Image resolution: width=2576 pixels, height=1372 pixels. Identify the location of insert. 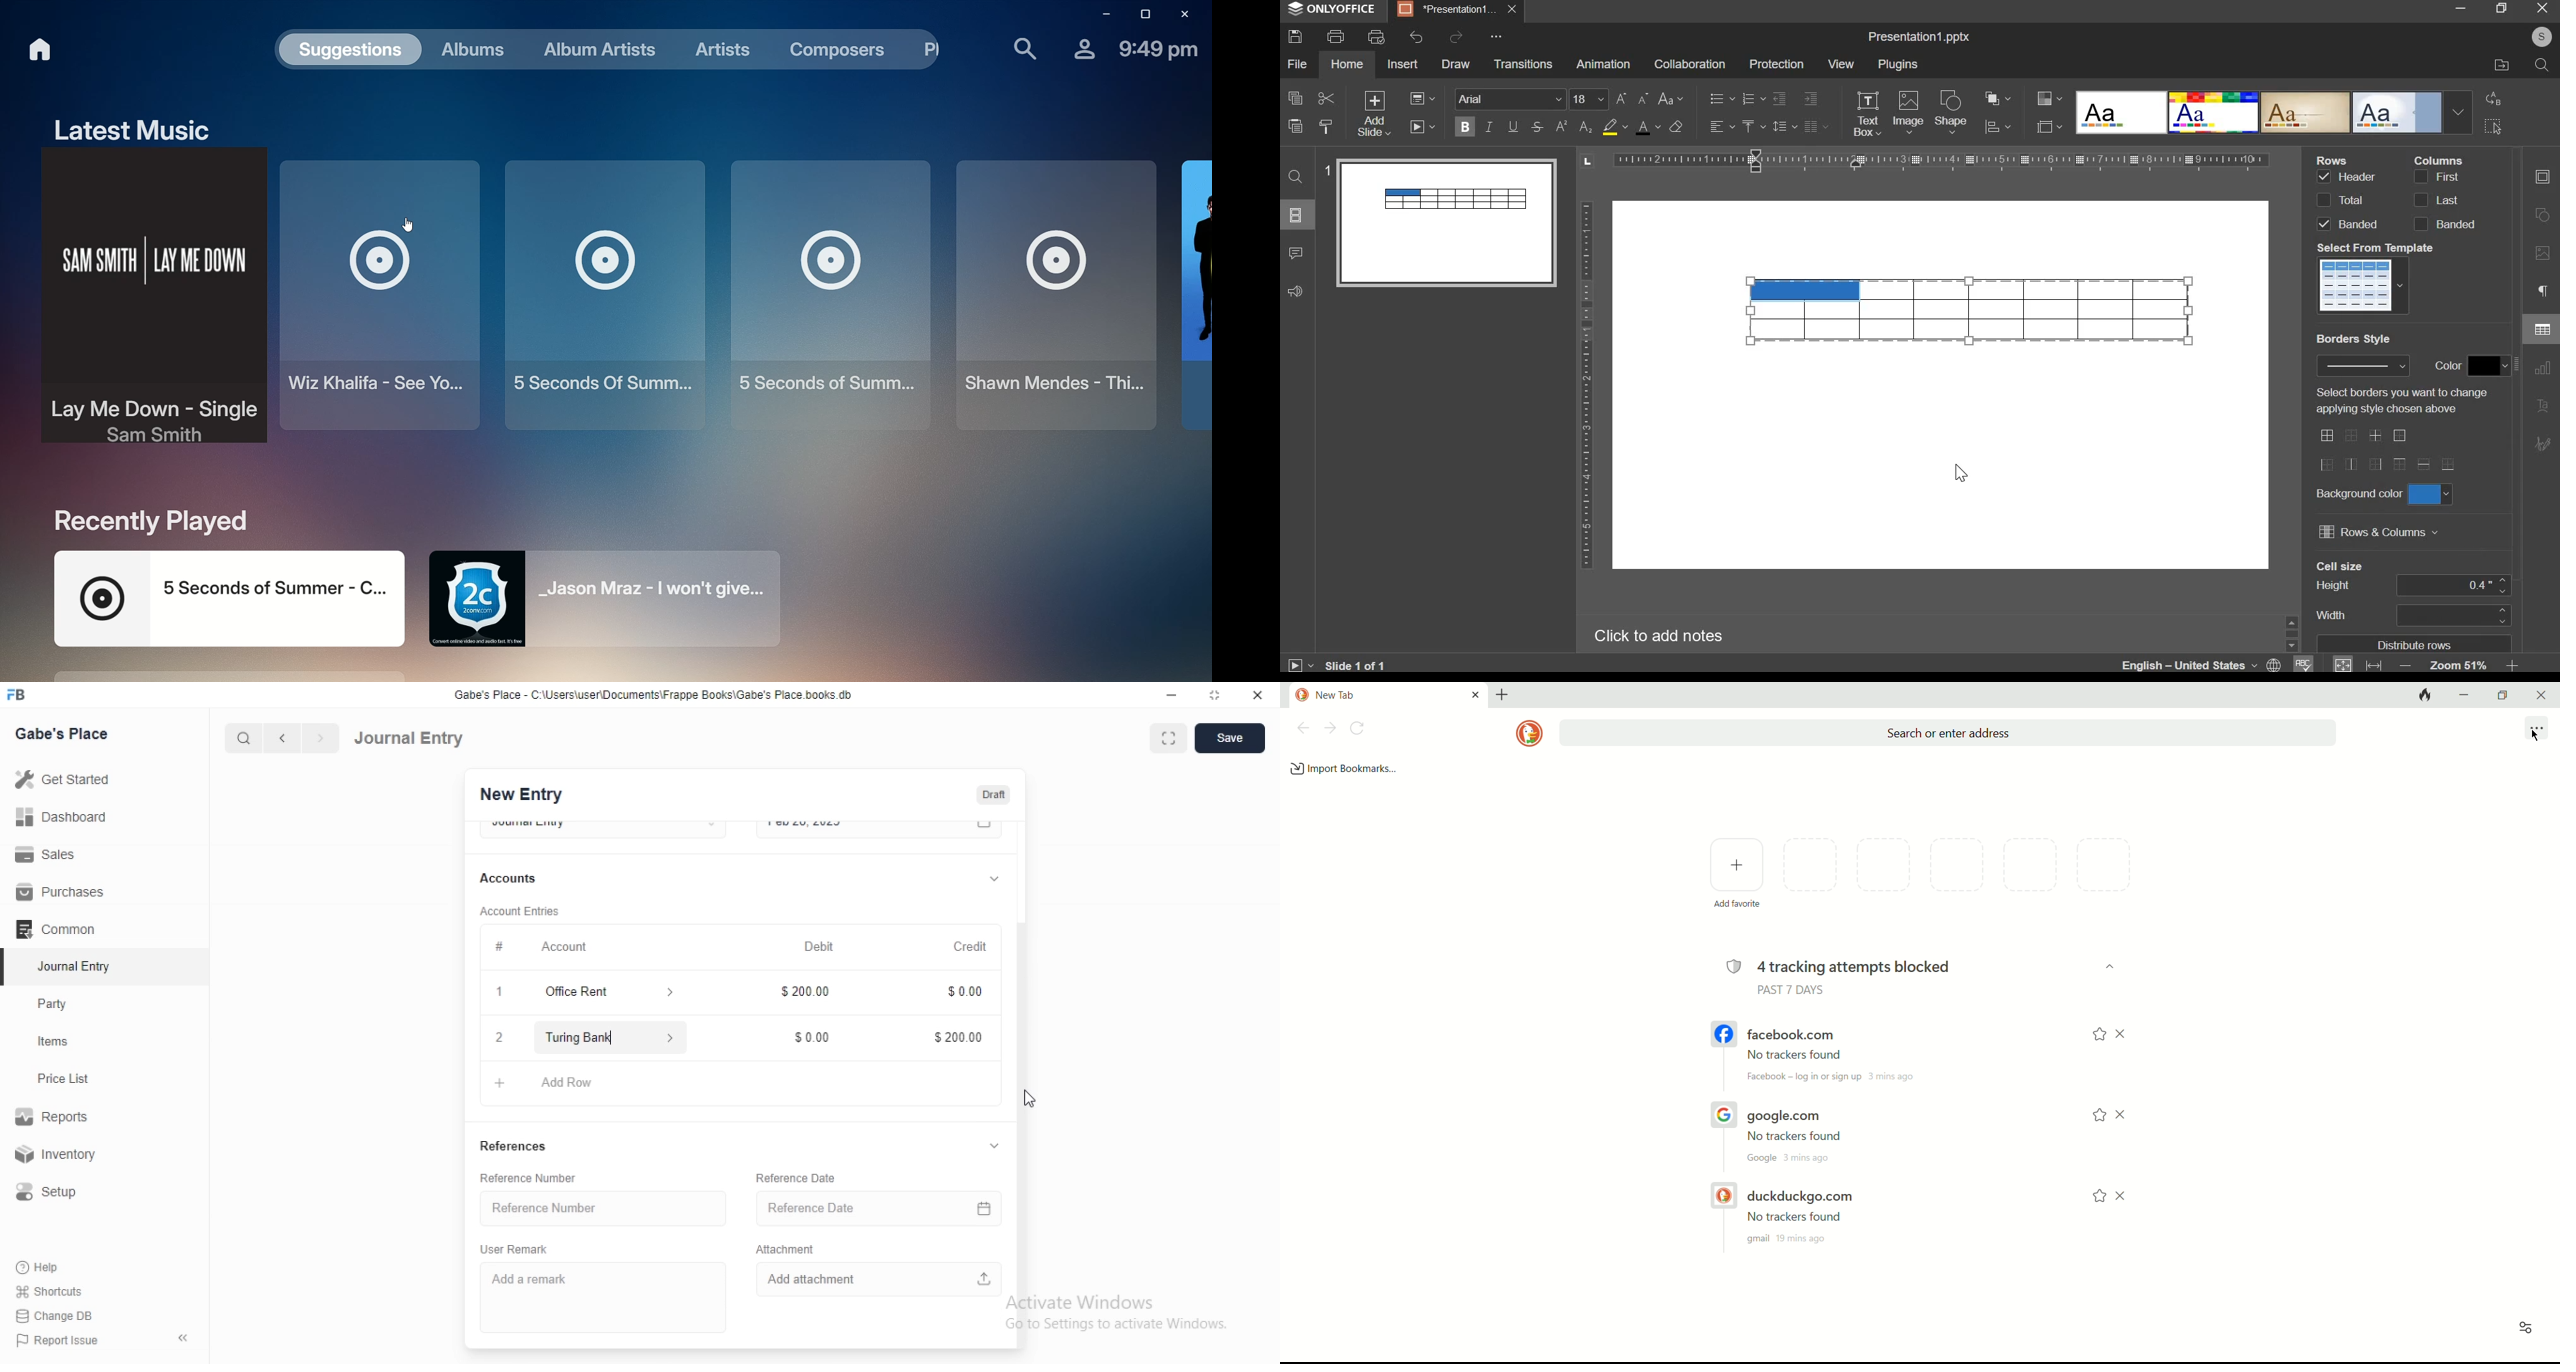
(1403, 63).